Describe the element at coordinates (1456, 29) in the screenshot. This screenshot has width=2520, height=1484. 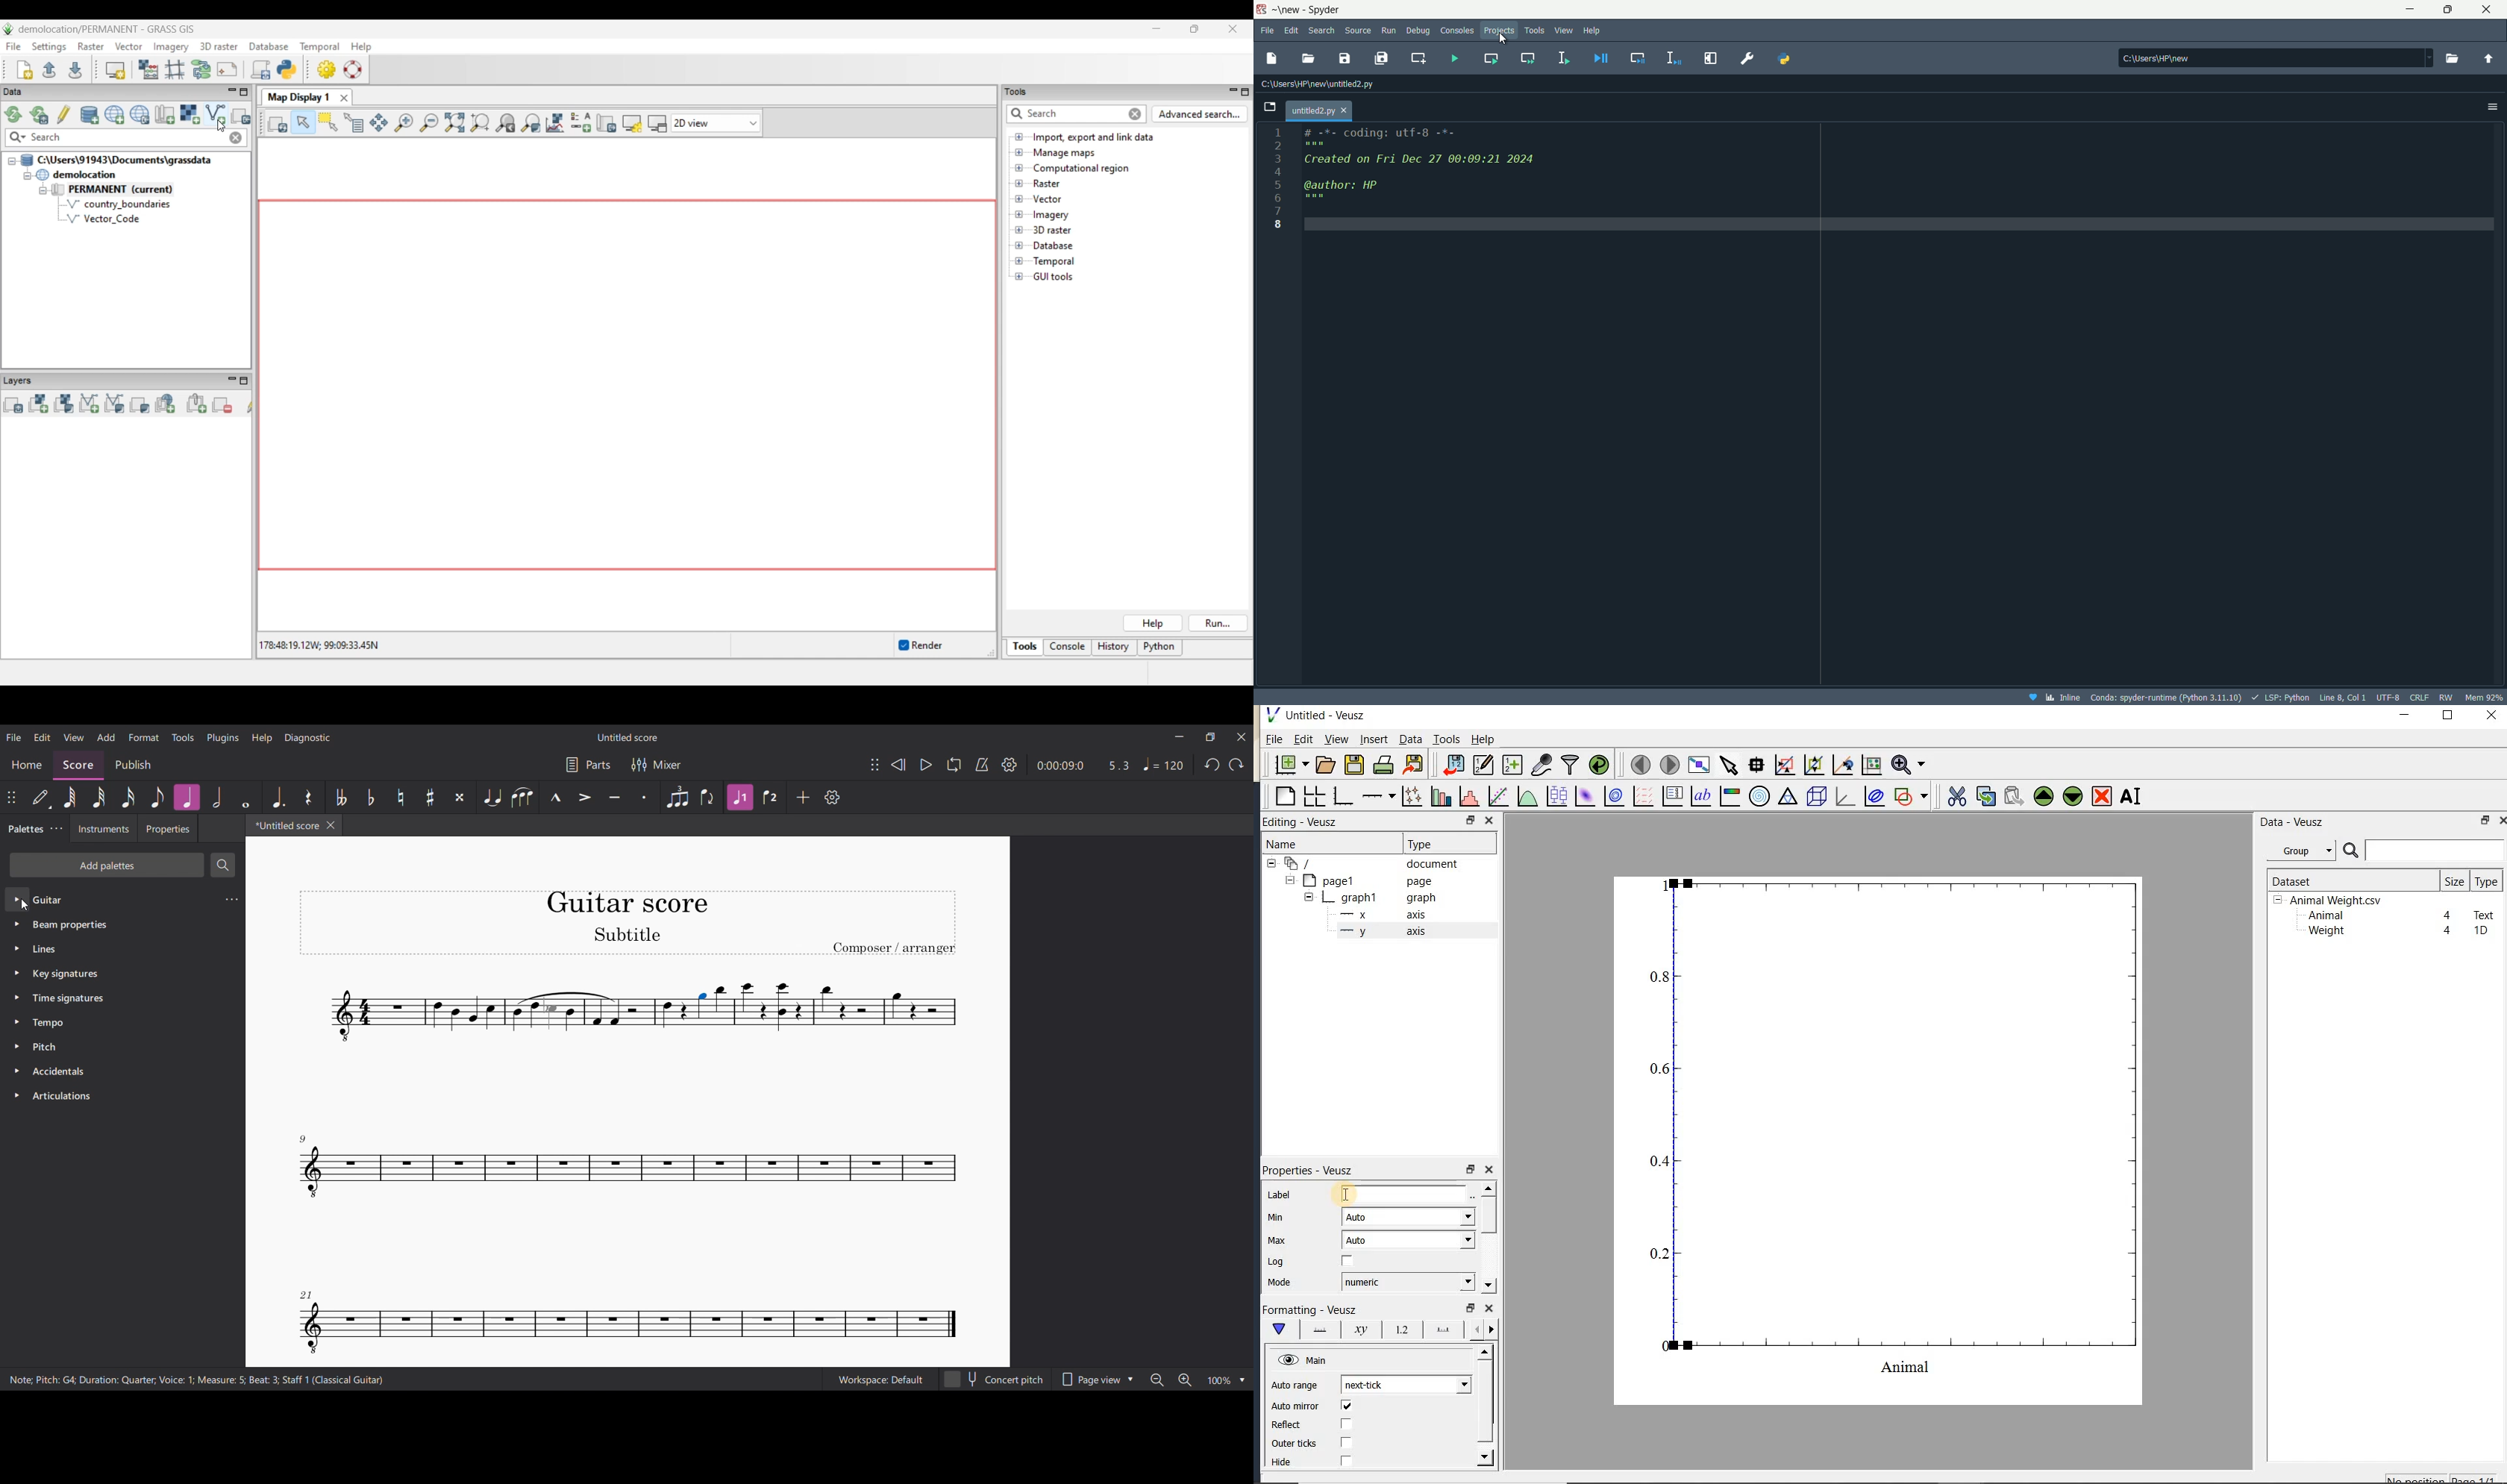
I see `Consoles` at that location.